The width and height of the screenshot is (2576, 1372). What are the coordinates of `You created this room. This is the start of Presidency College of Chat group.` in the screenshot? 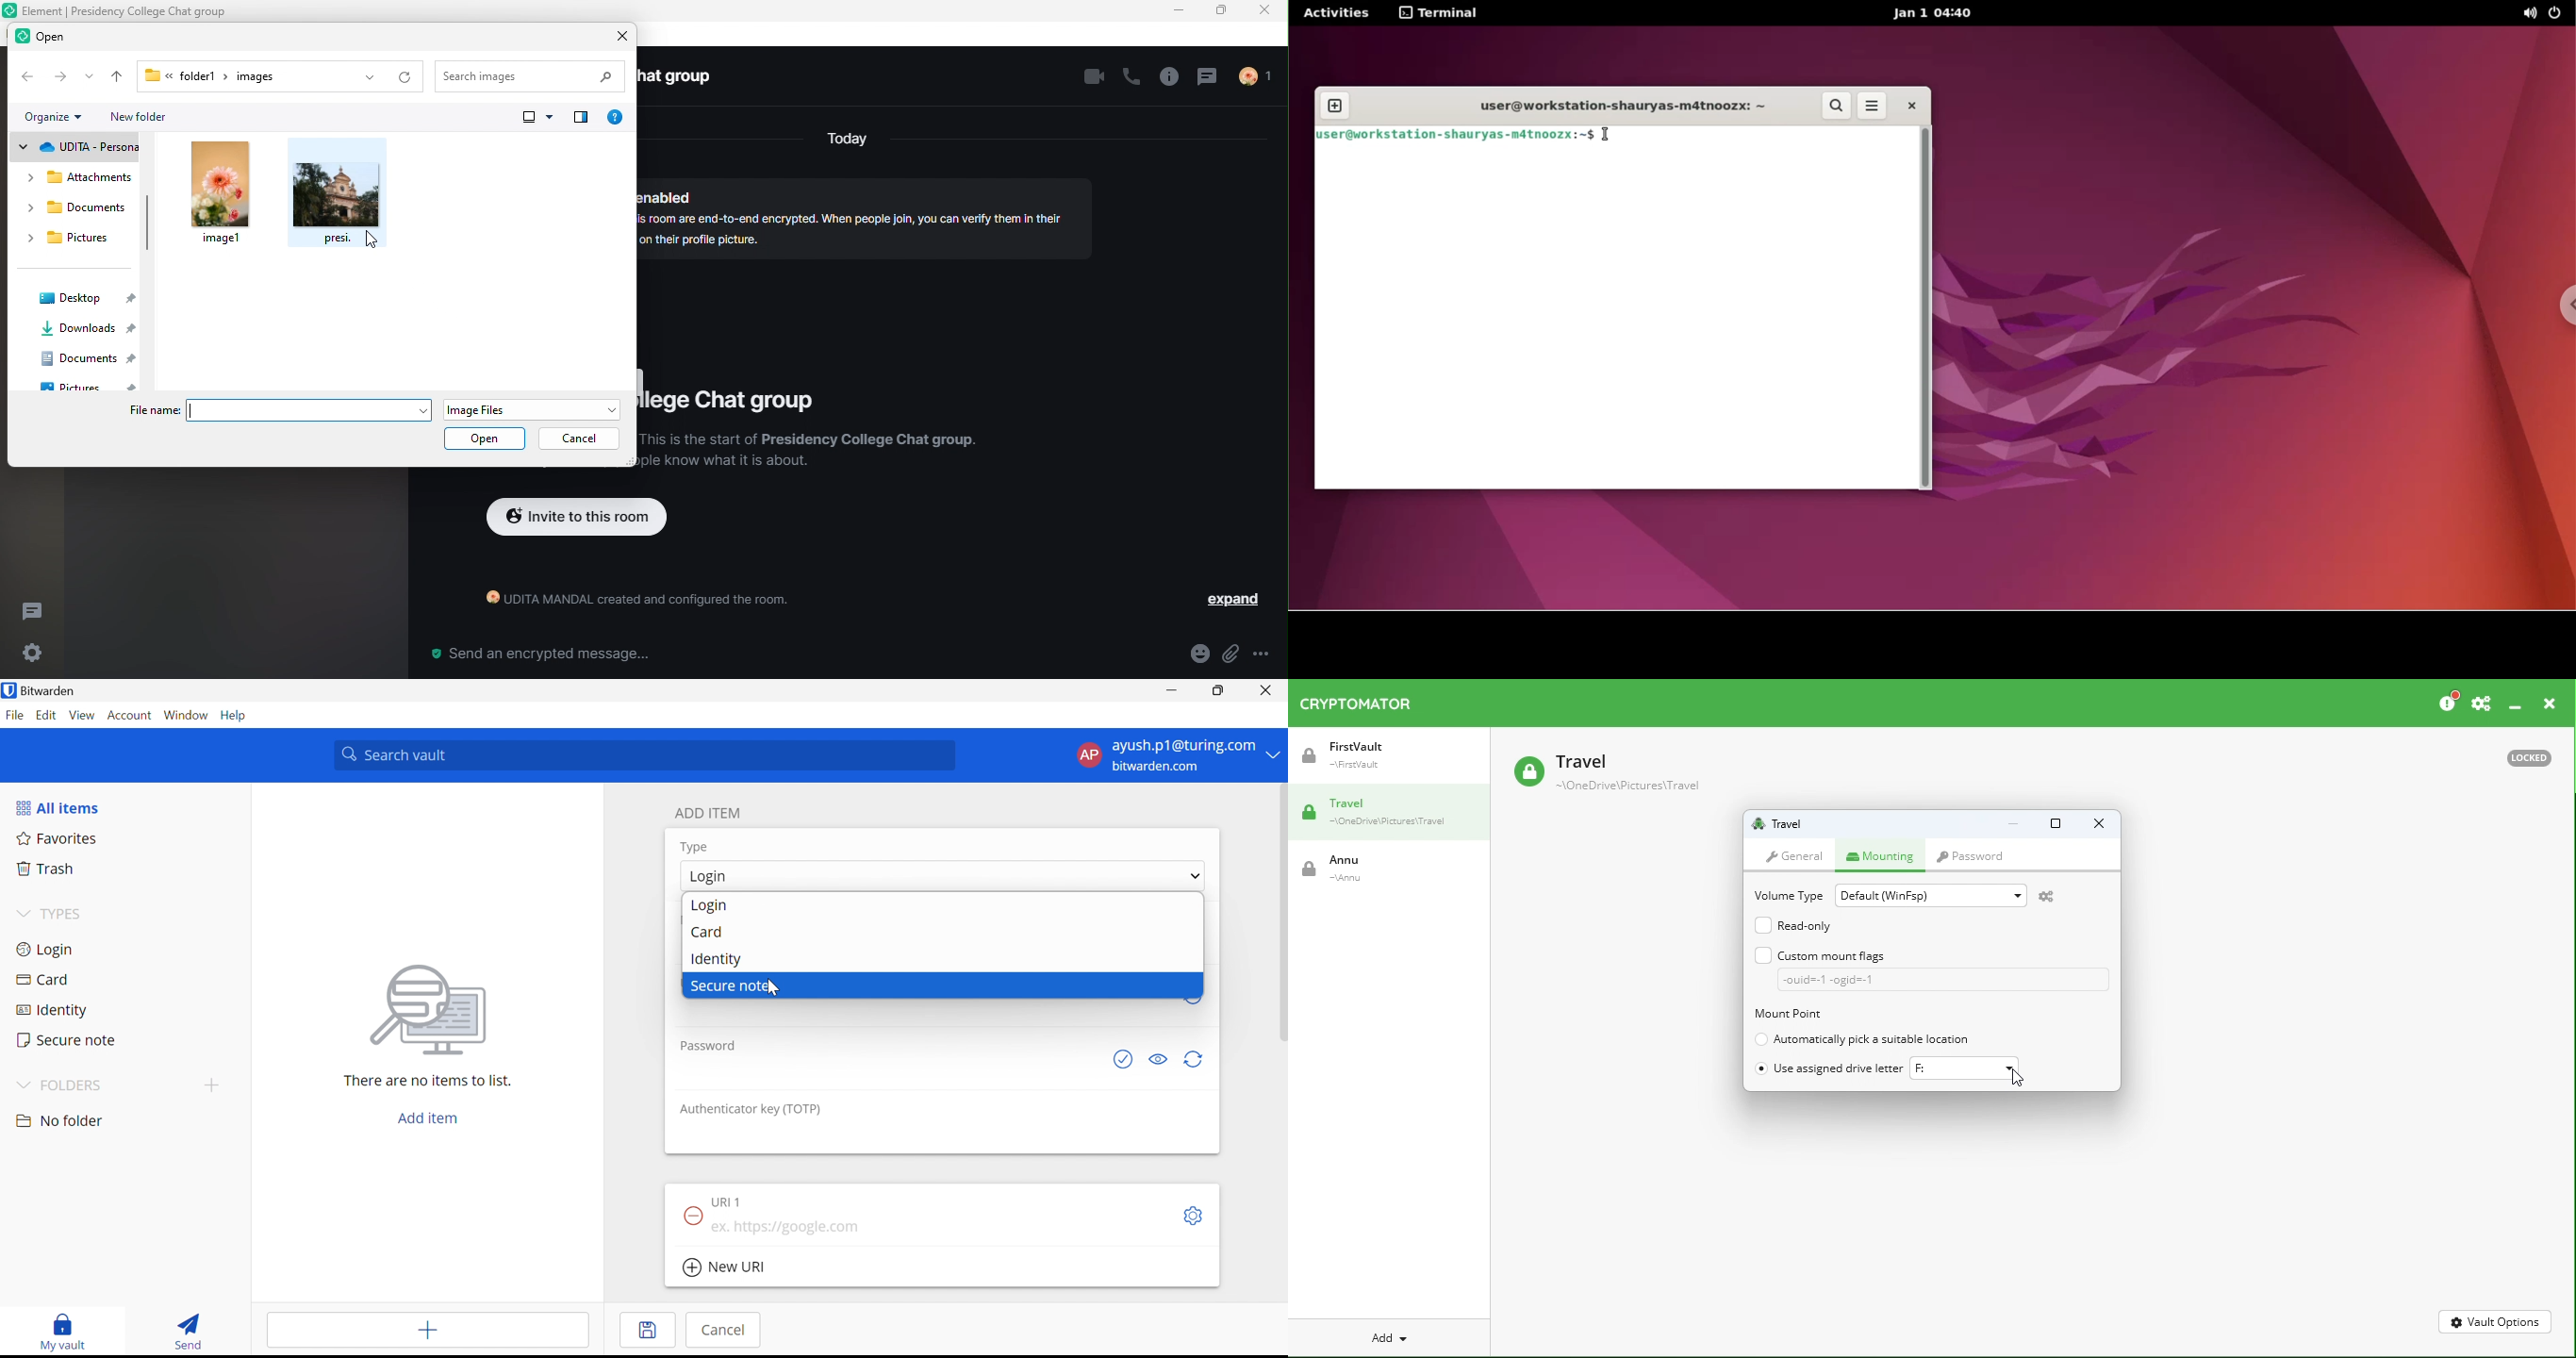 It's located at (809, 455).